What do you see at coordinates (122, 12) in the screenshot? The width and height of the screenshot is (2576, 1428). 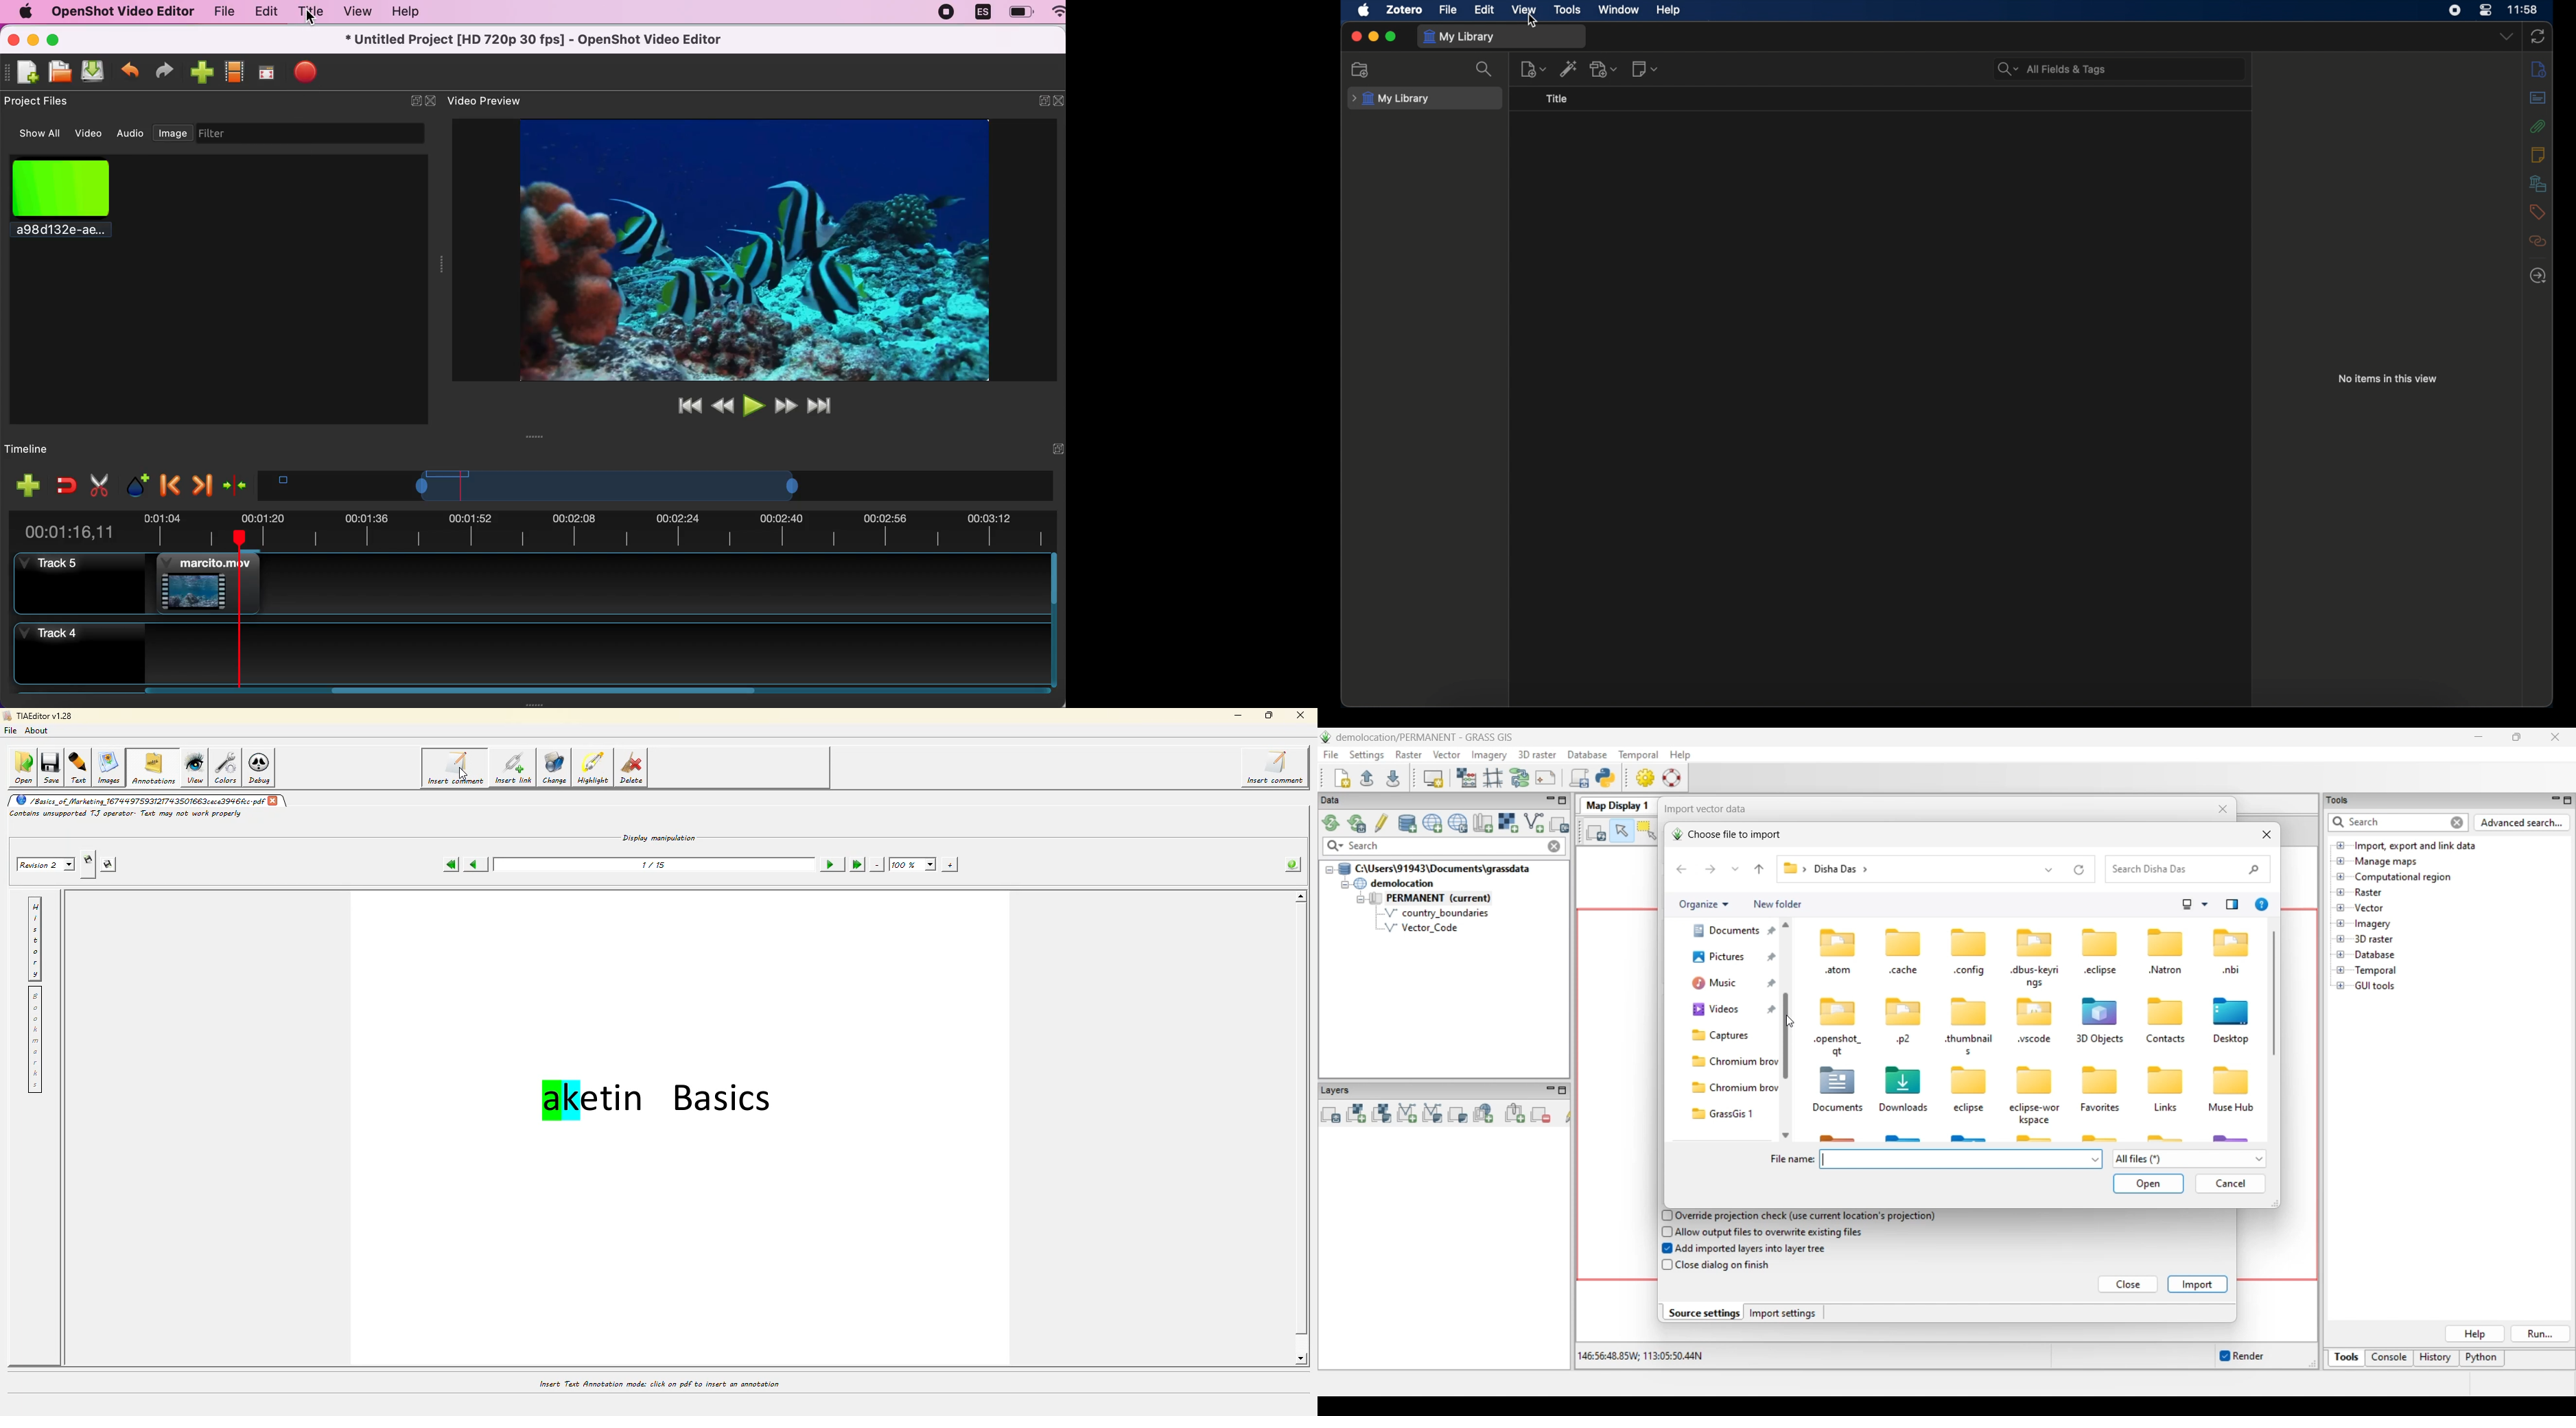 I see `openshot video editor` at bounding box center [122, 12].